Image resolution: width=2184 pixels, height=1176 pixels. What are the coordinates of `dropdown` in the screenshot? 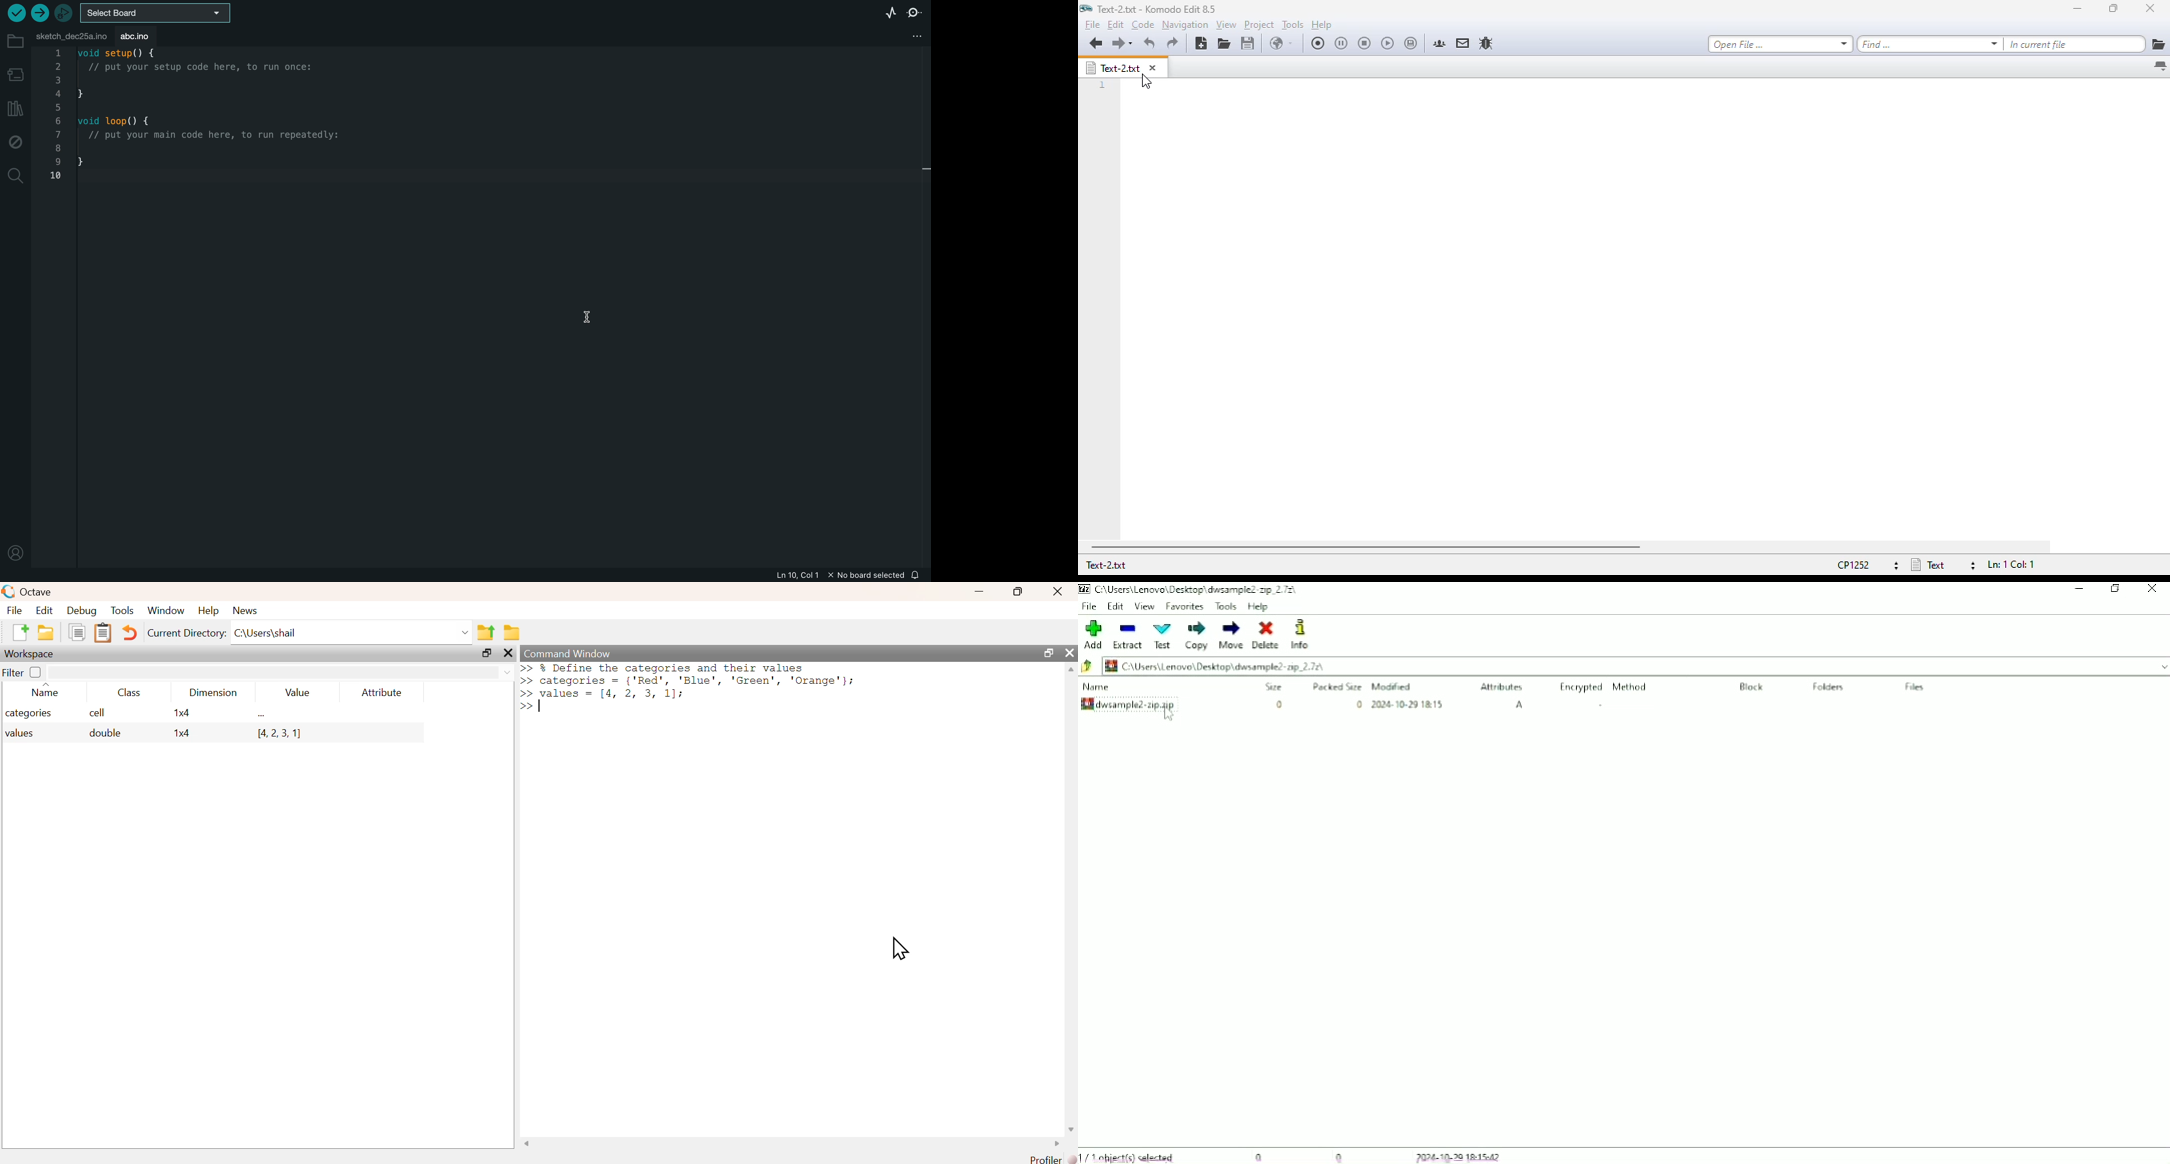 It's located at (465, 633).